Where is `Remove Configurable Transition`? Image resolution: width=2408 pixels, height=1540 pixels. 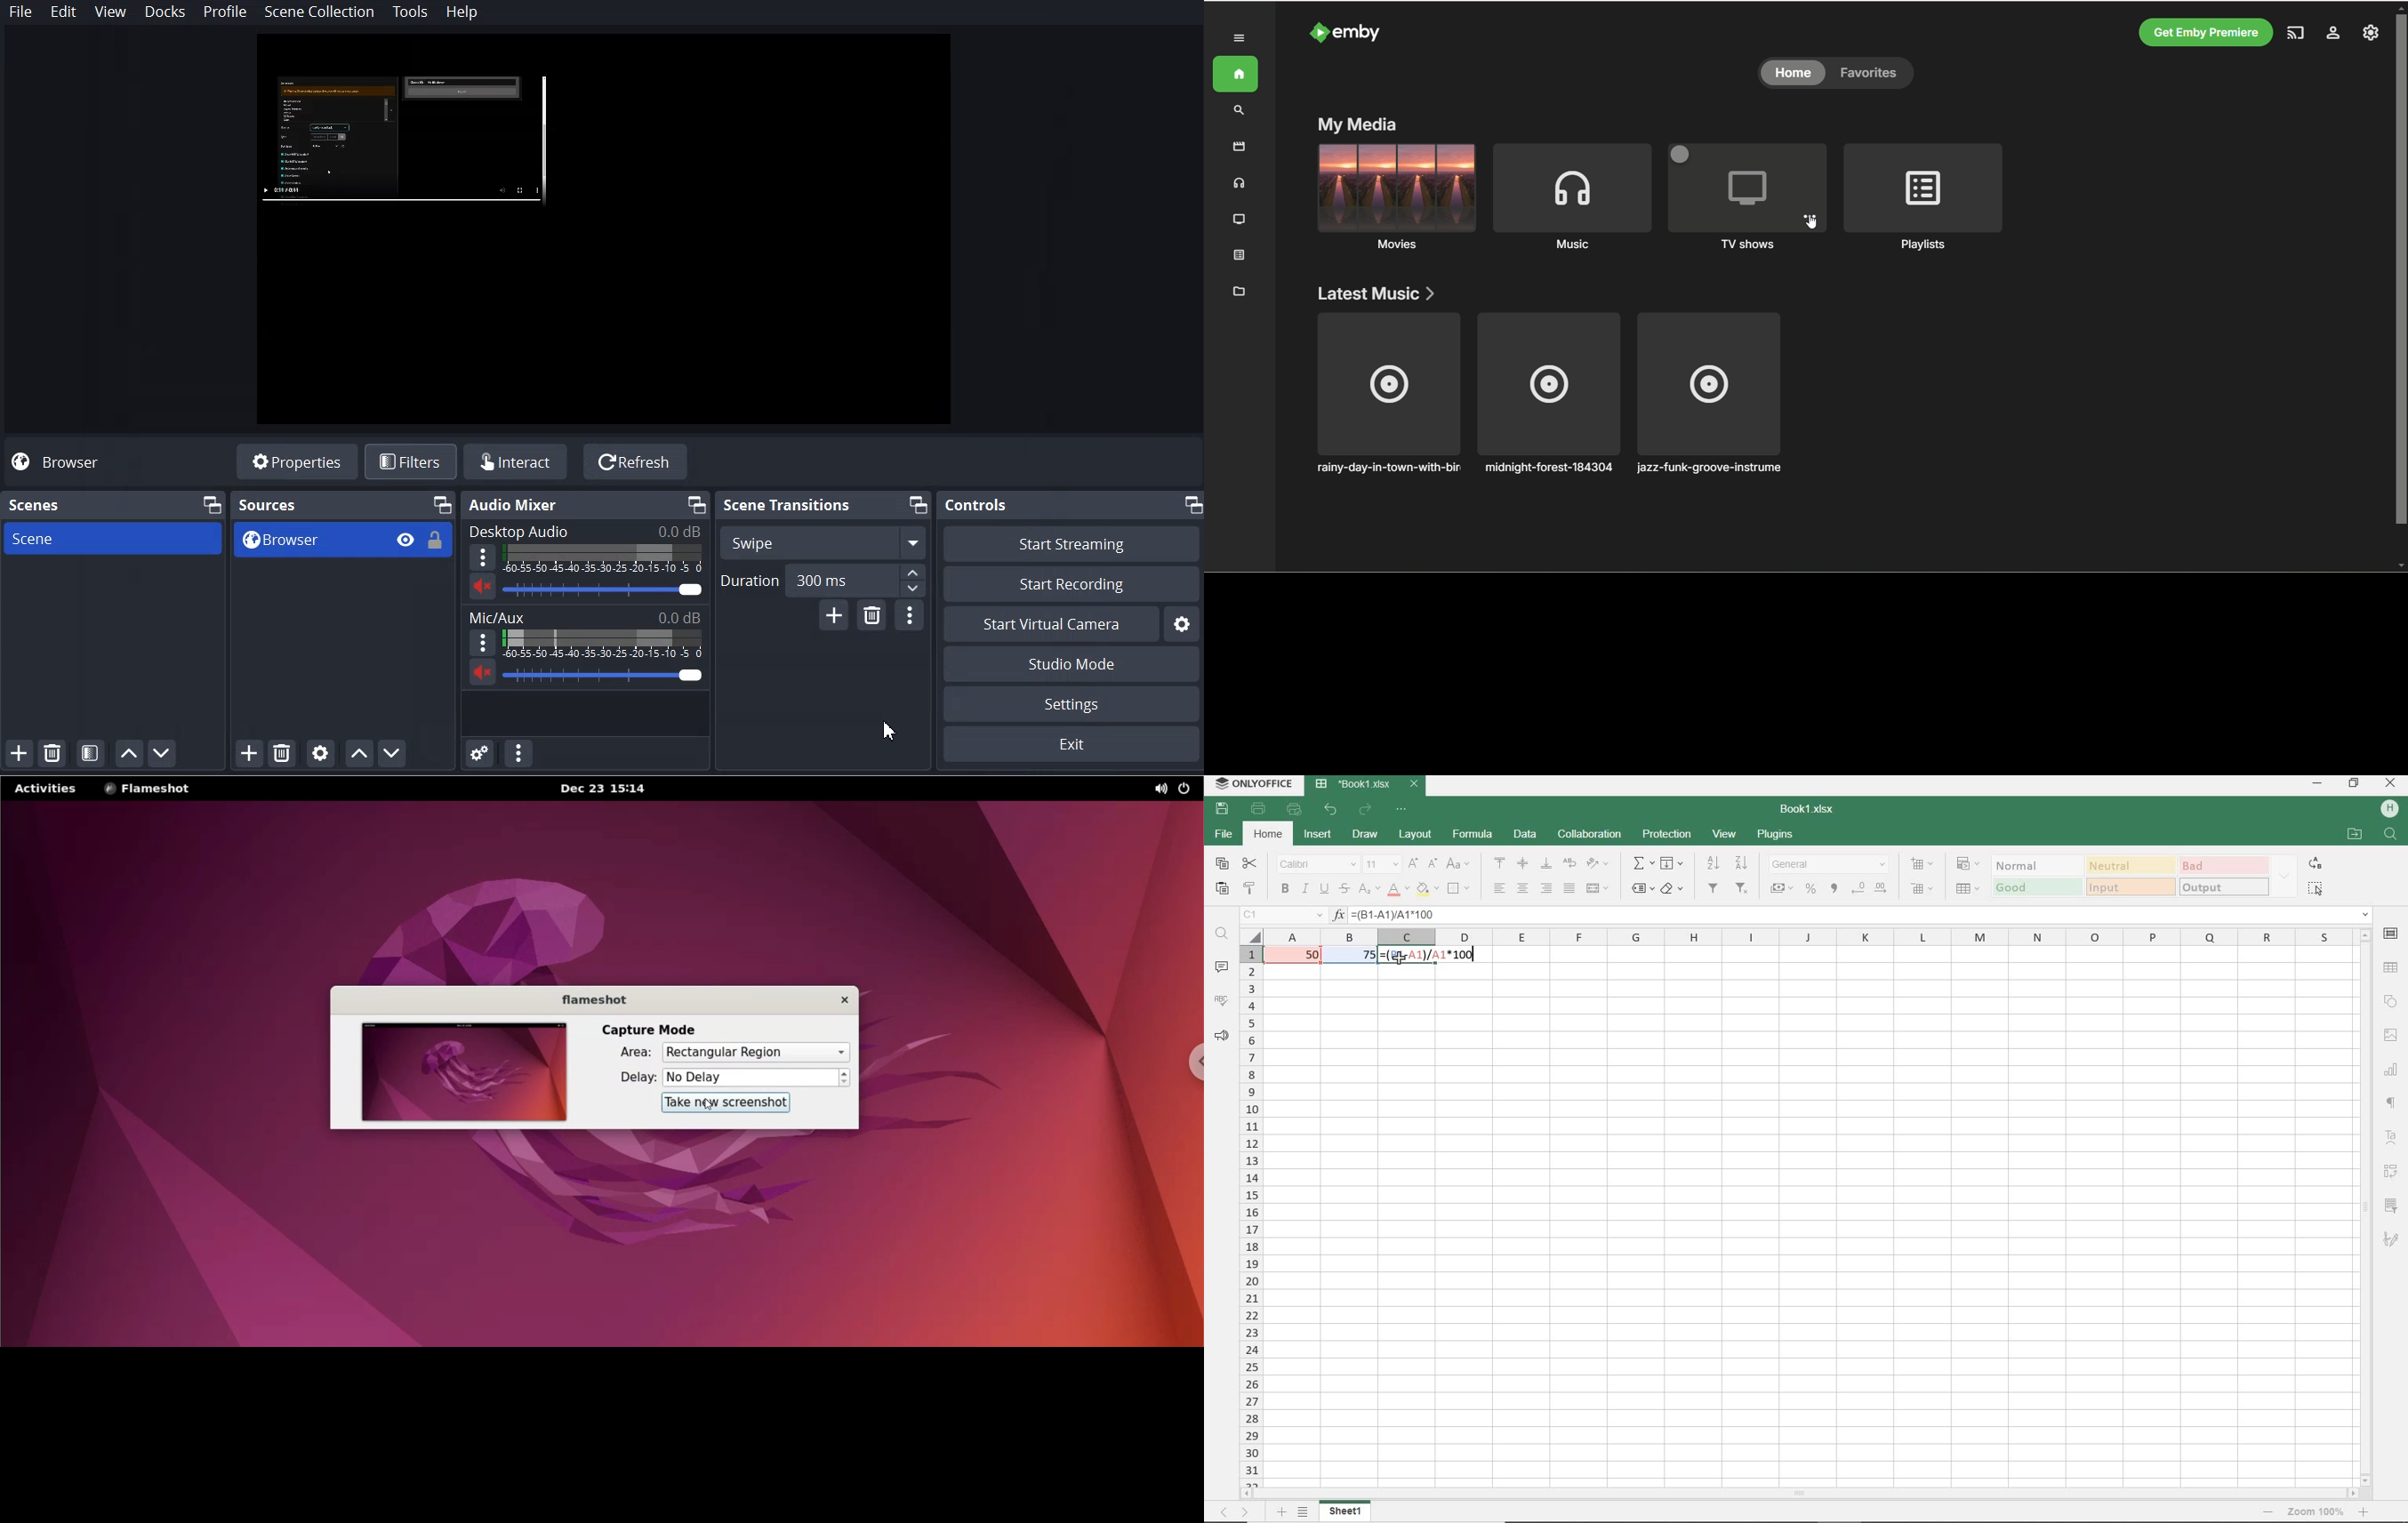
Remove Configurable Transition is located at coordinates (871, 615).